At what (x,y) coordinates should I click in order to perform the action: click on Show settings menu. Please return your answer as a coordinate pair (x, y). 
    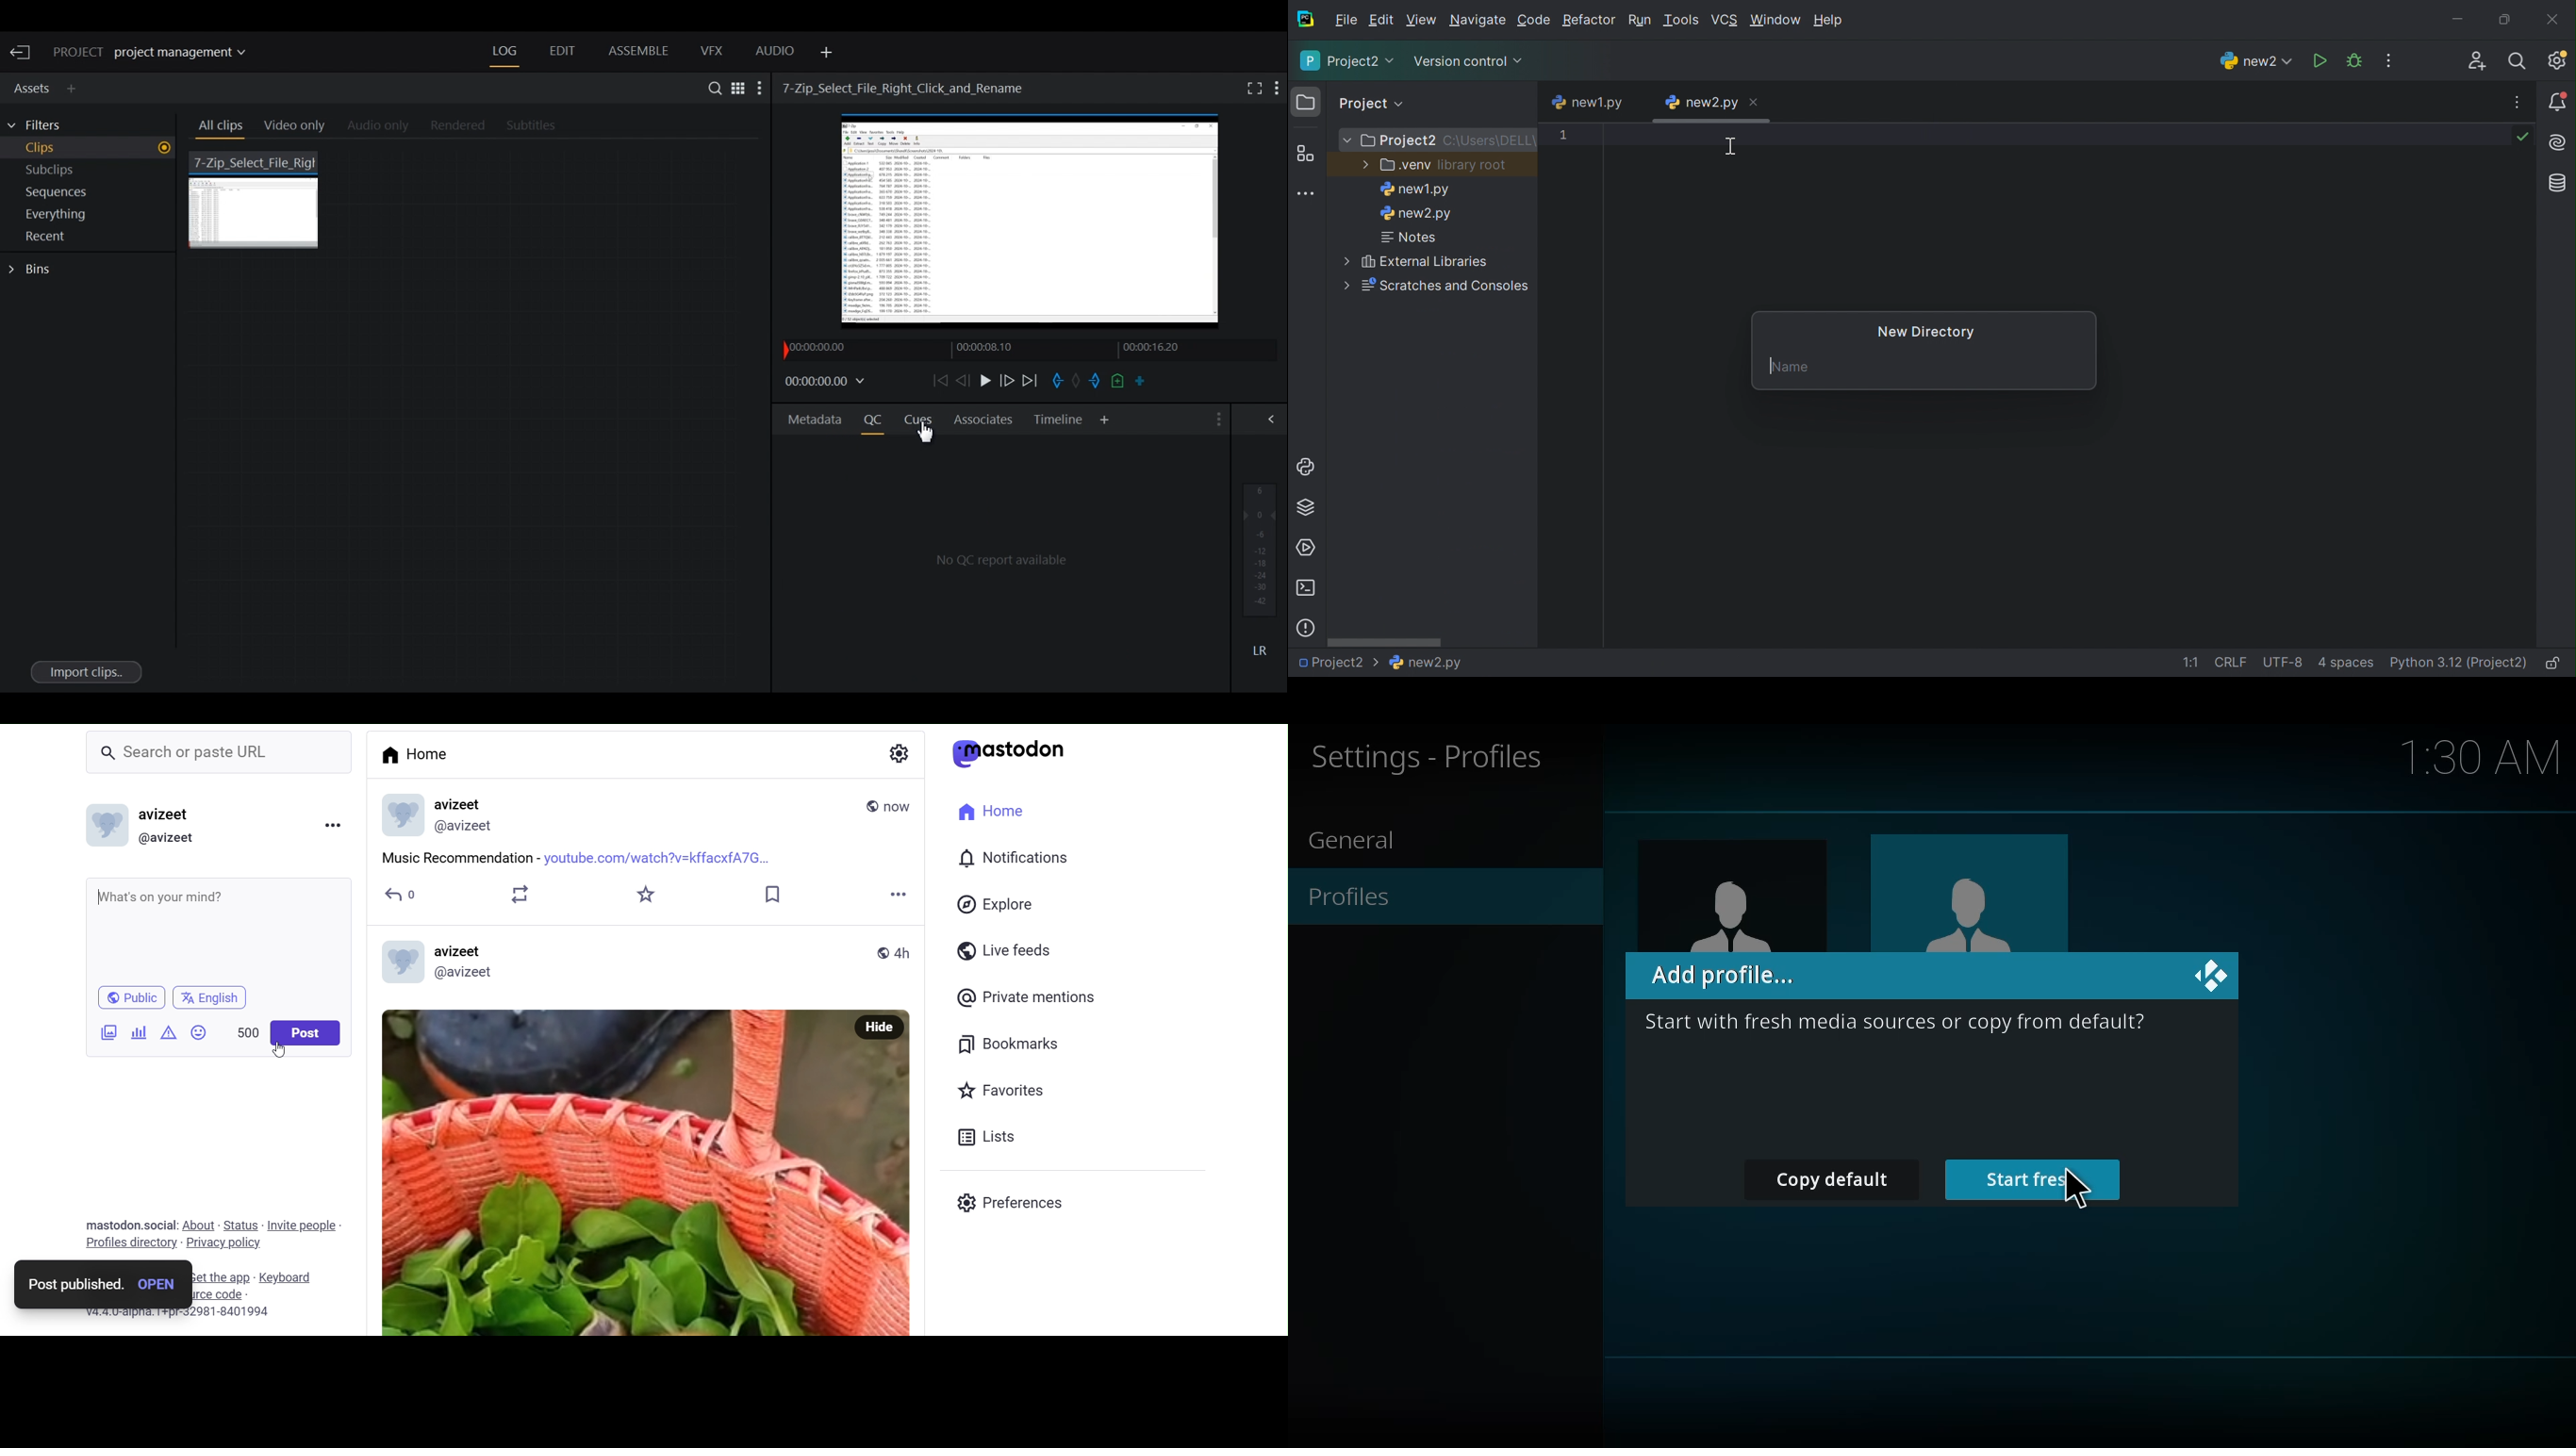
    Looking at the image, I should click on (1278, 87).